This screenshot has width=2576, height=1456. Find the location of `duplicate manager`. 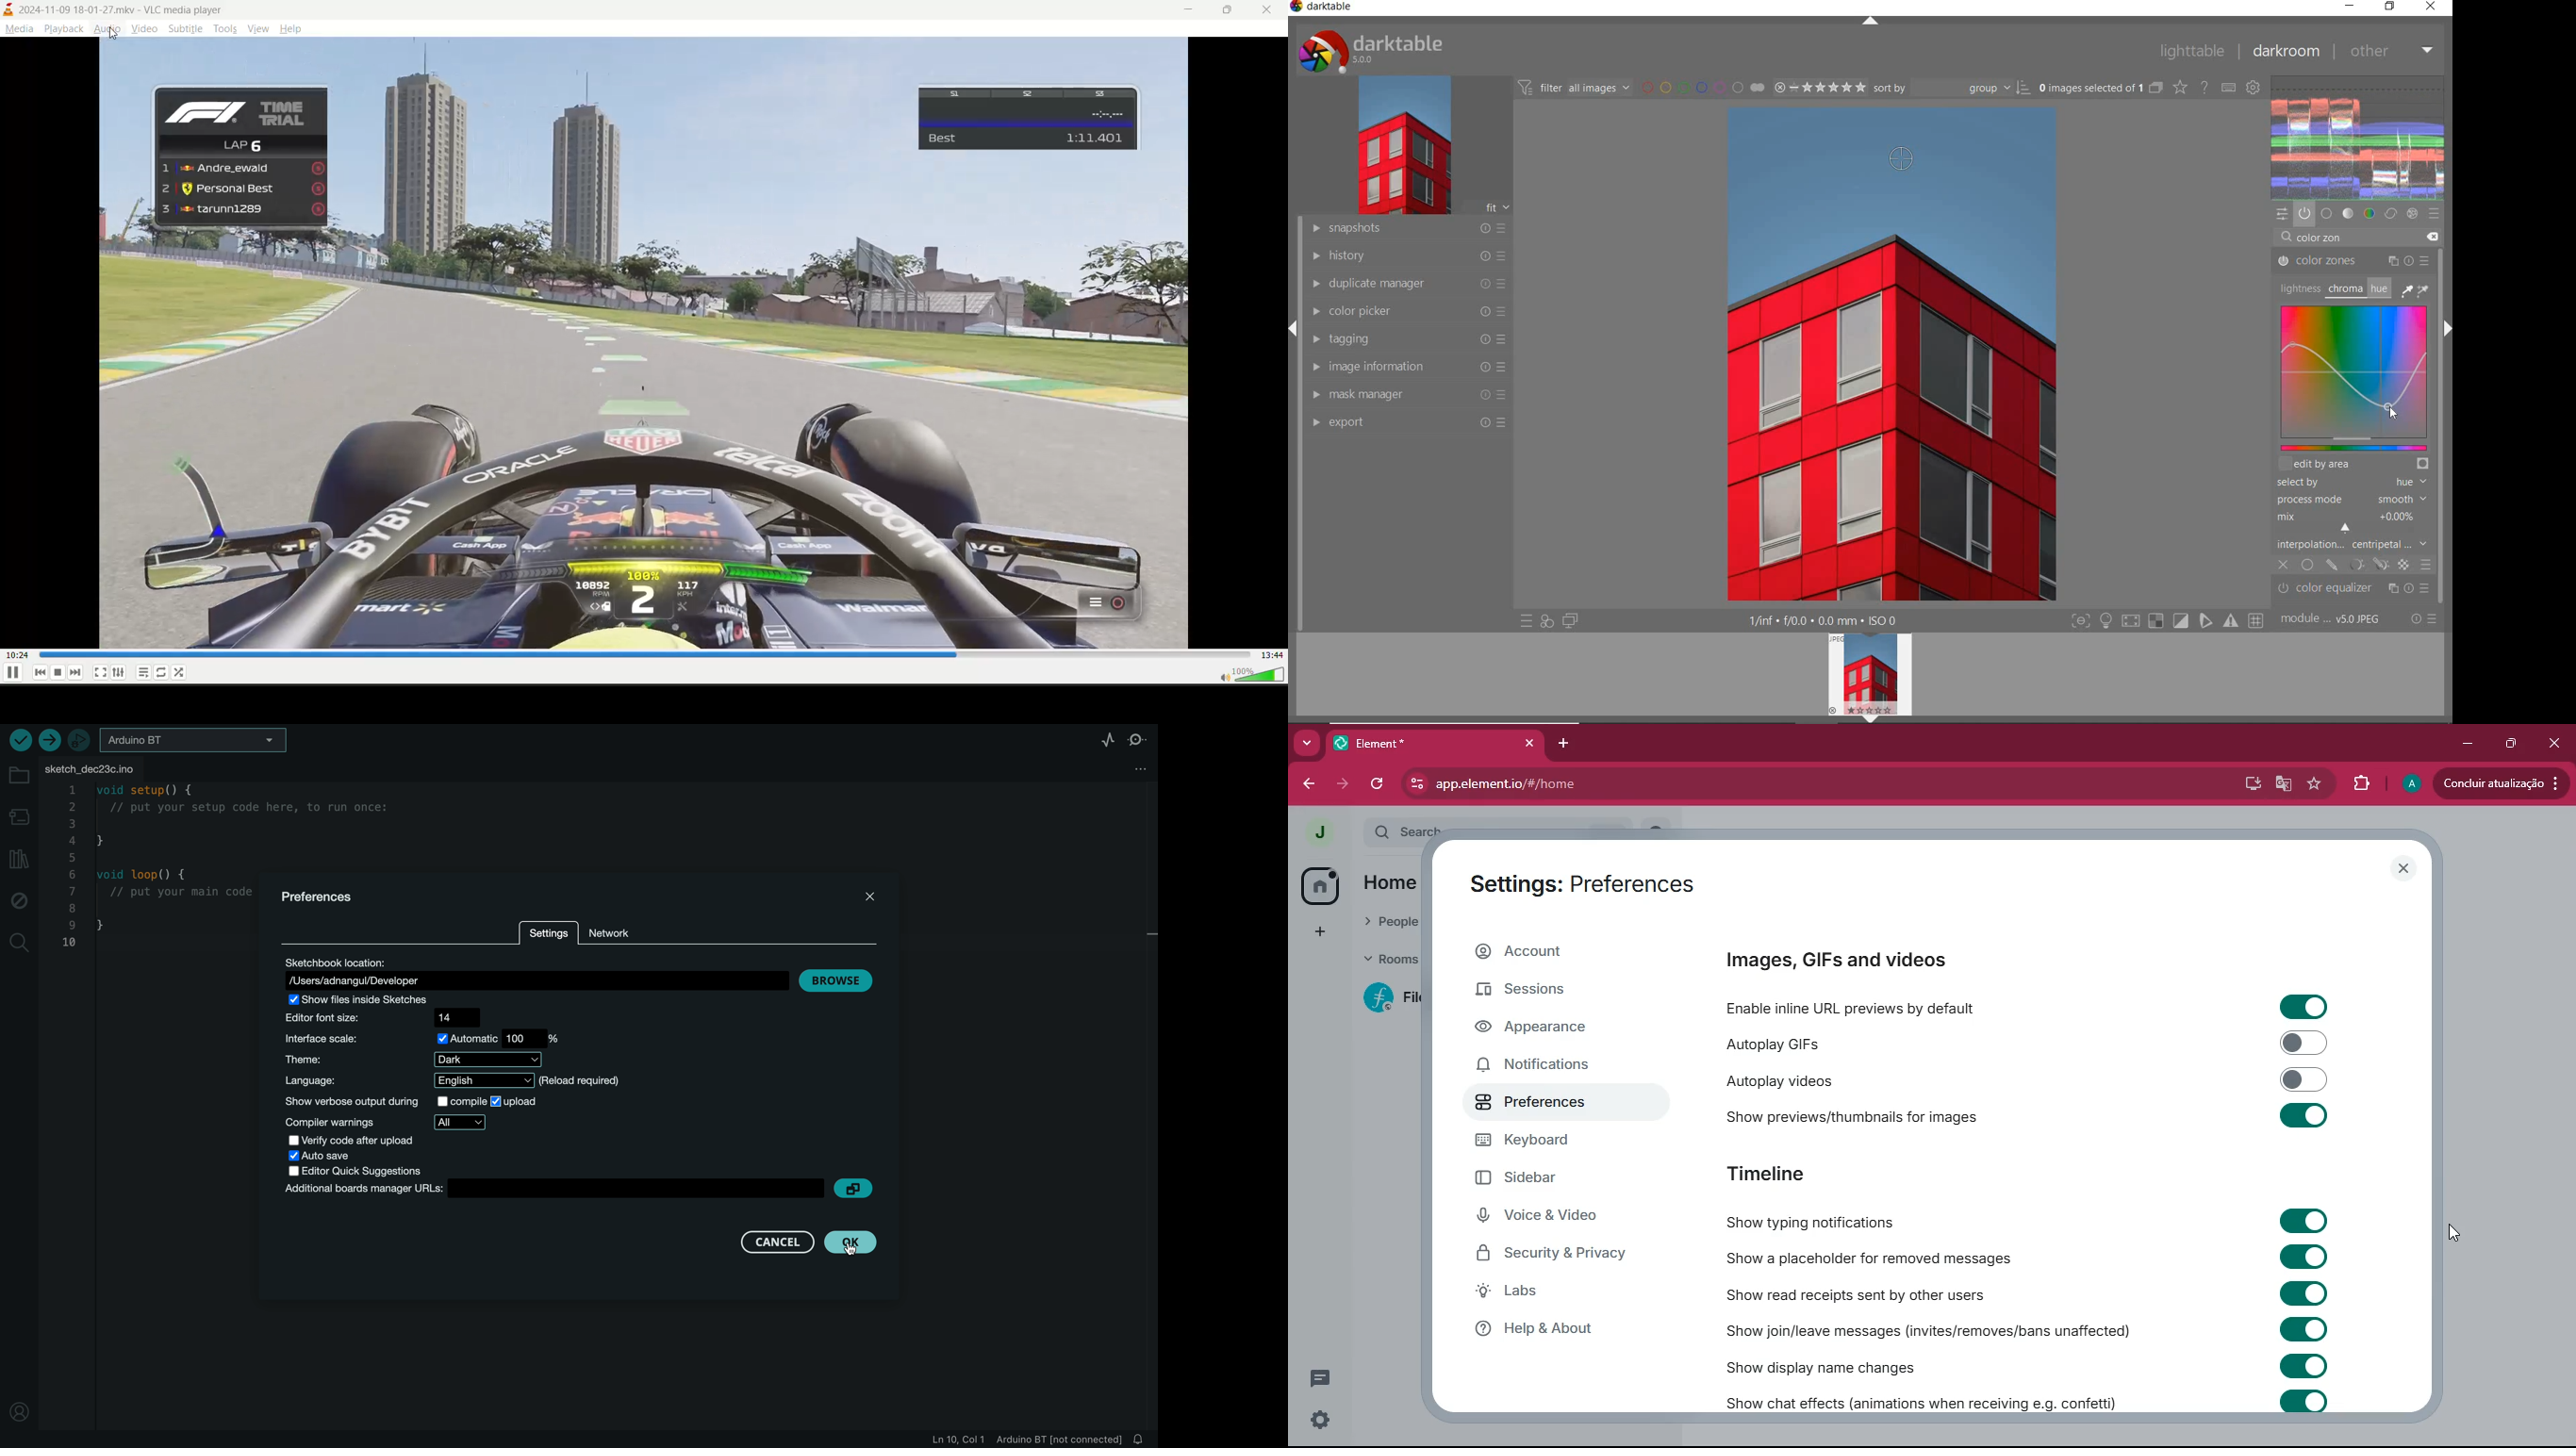

duplicate manager is located at coordinates (1405, 285).